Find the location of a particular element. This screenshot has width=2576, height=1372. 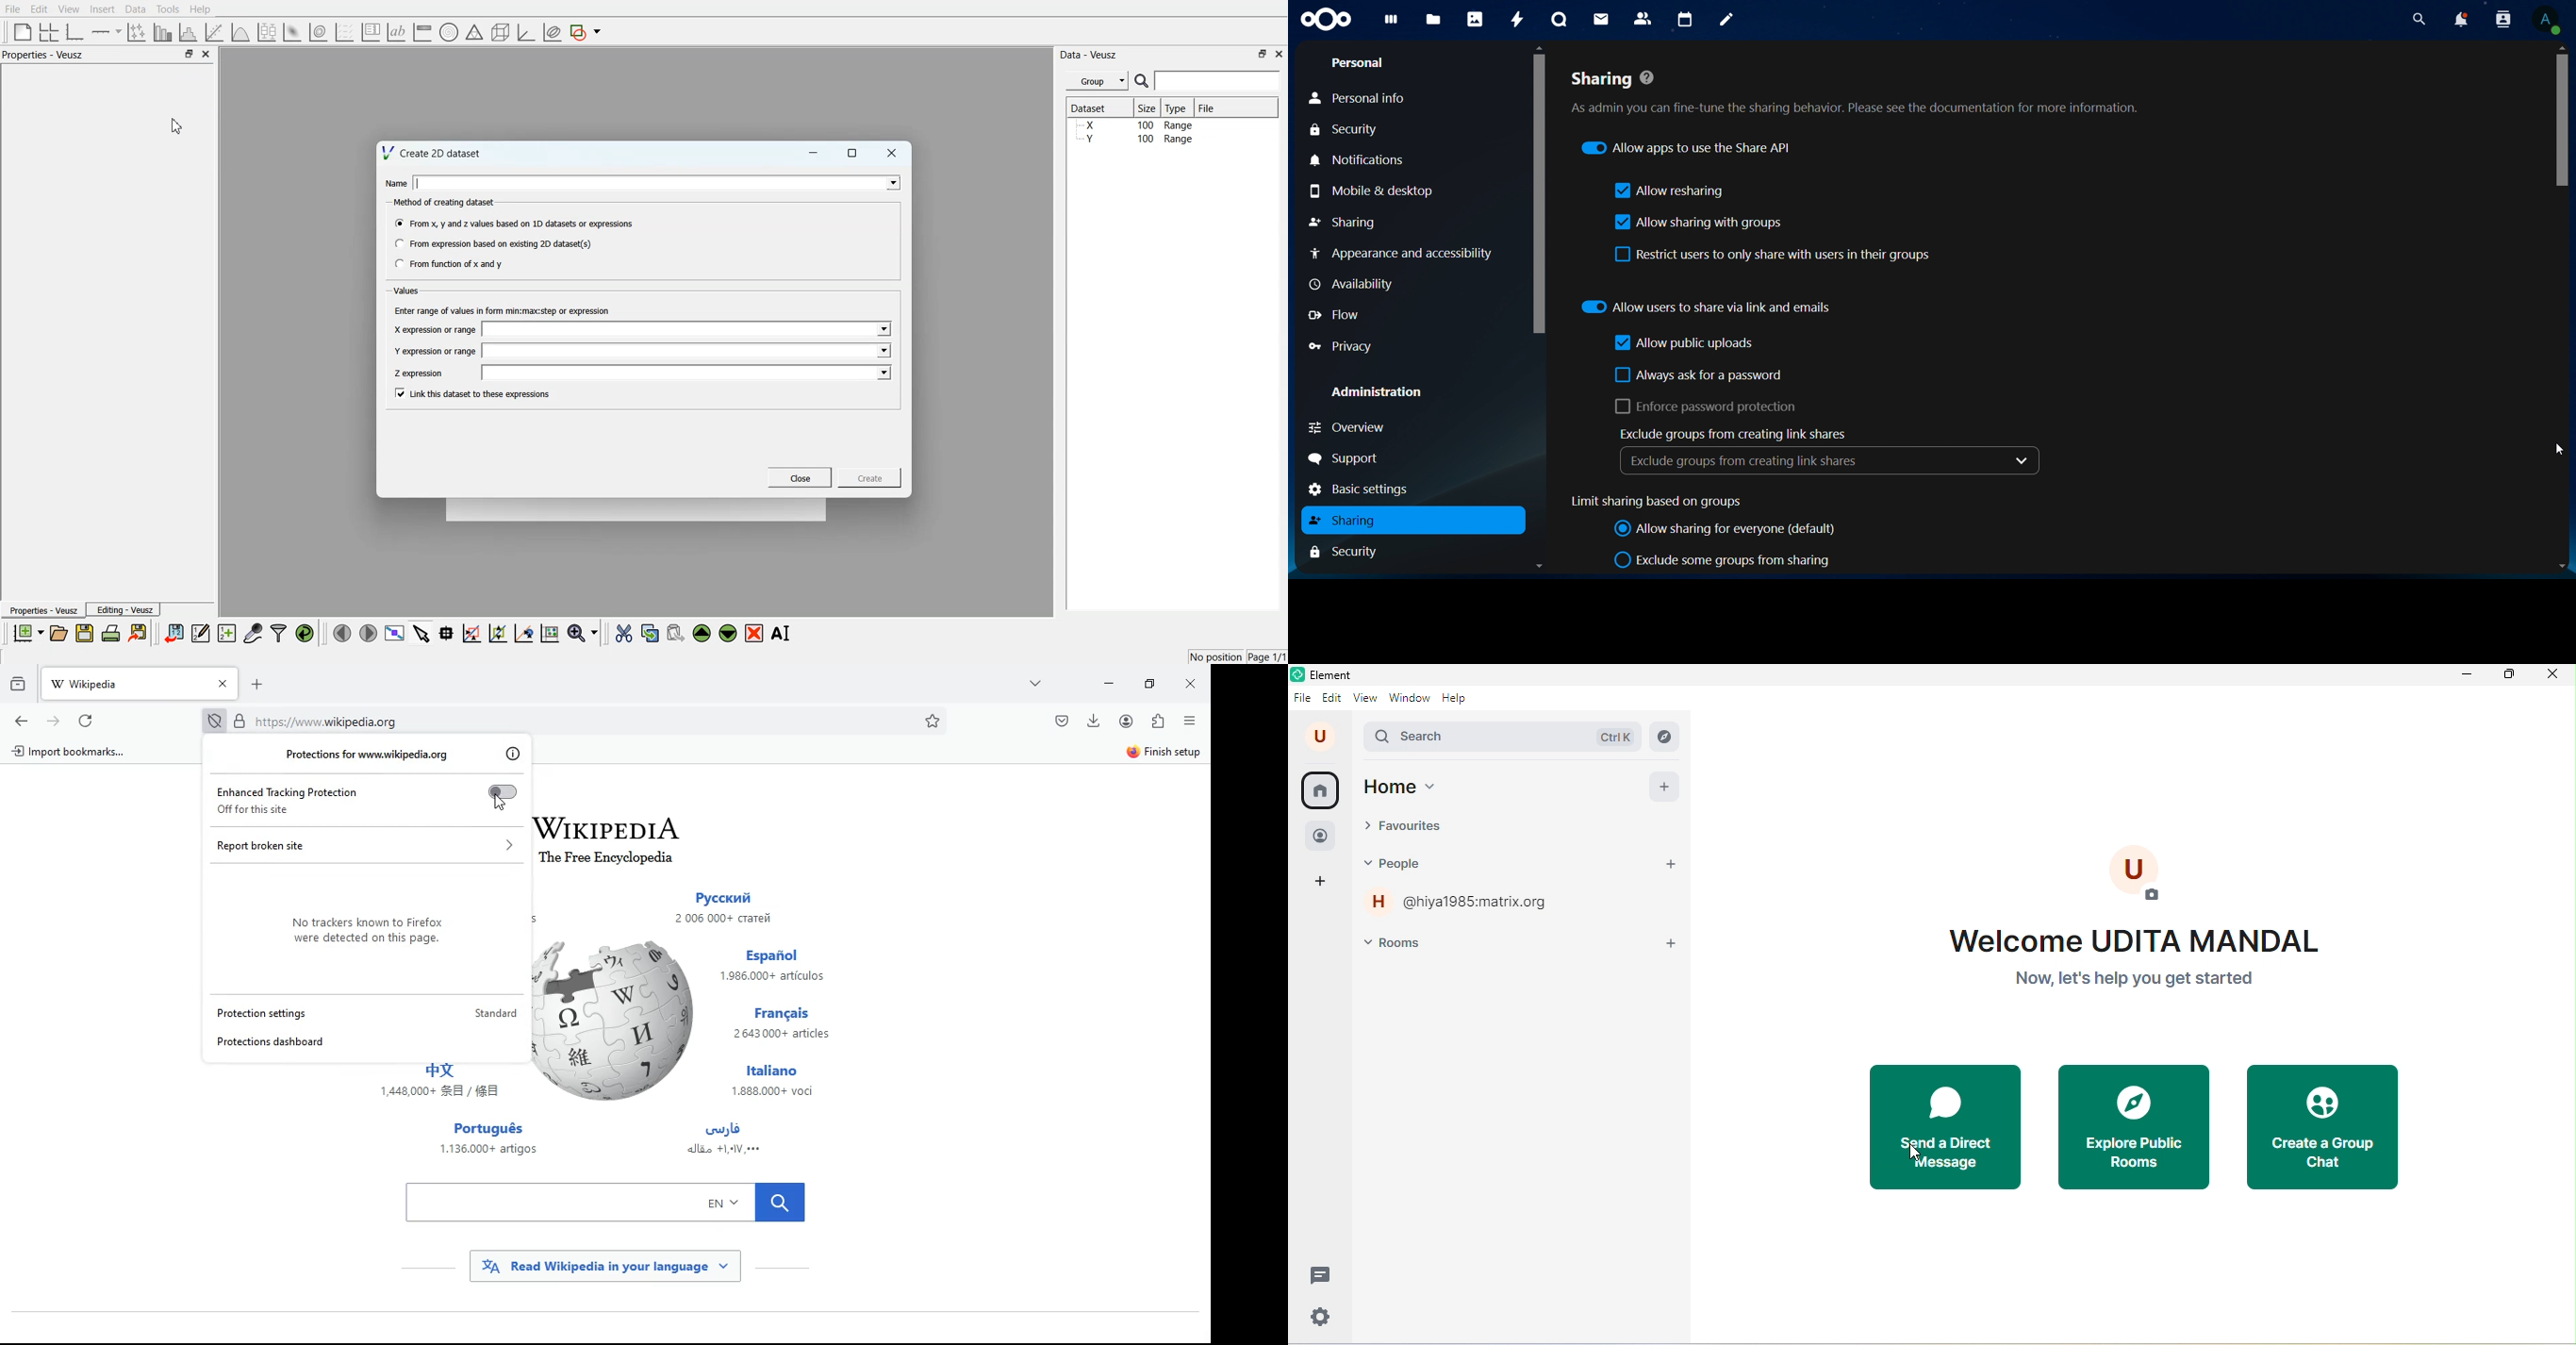

u is located at coordinates (1323, 737).